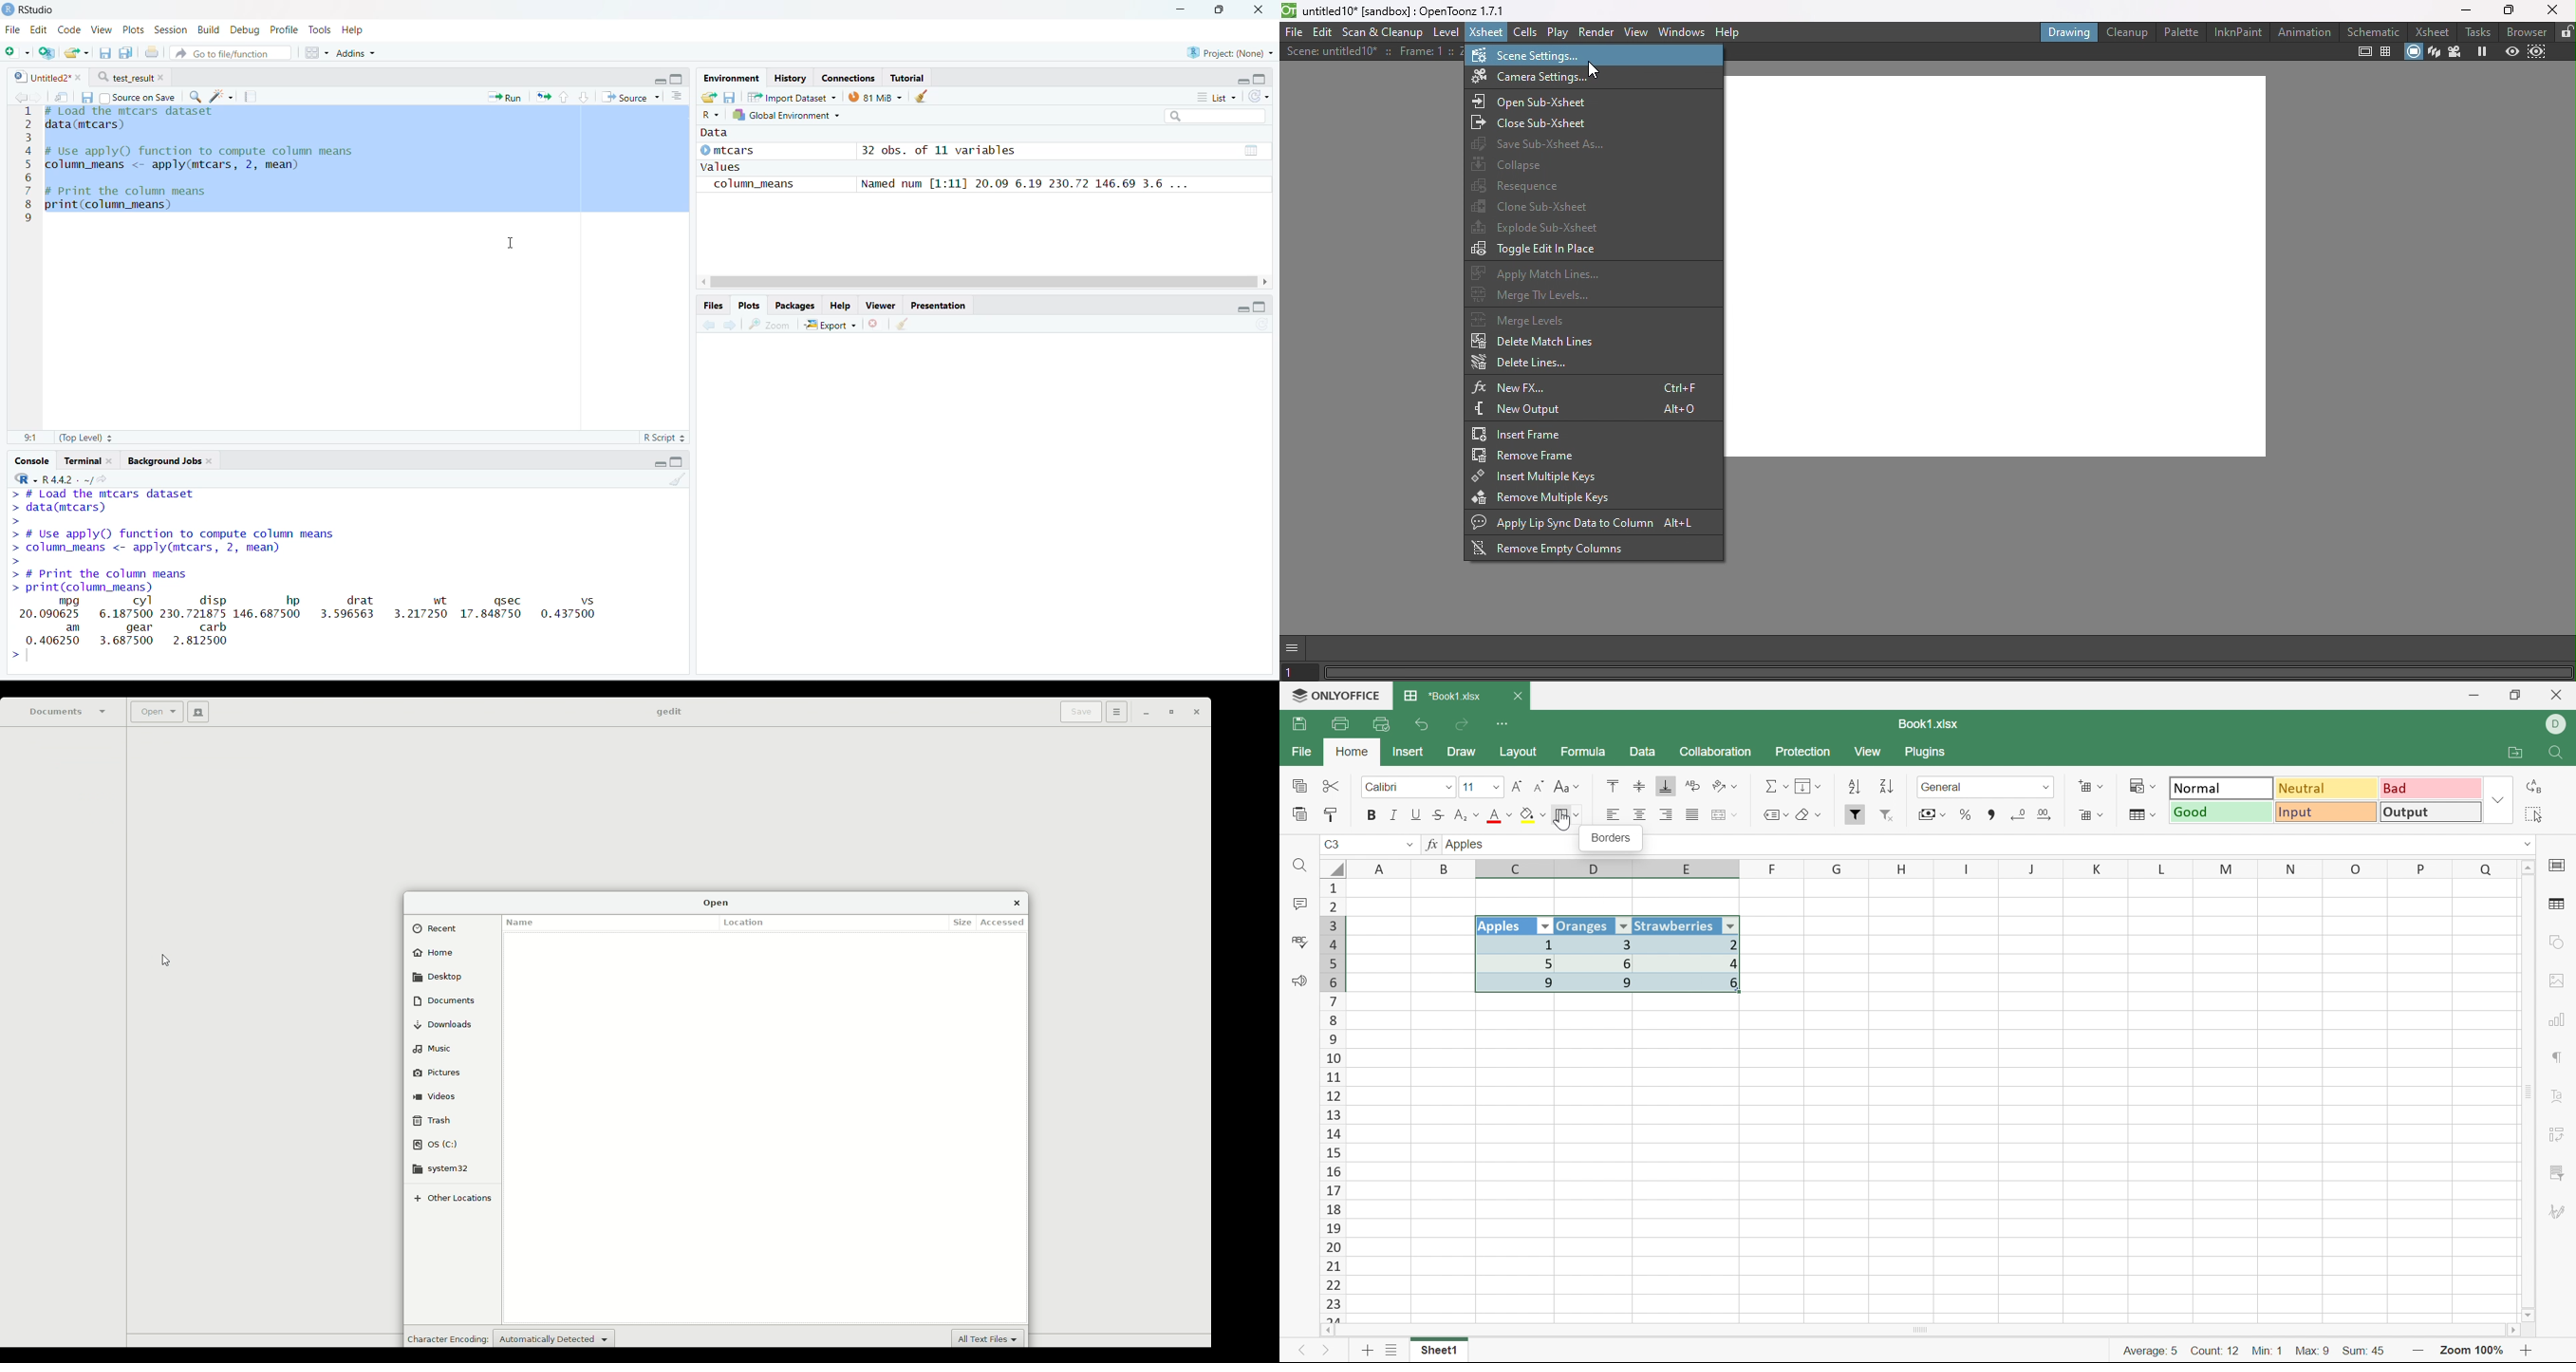  What do you see at coordinates (1902, 869) in the screenshot?
I see `H` at bounding box center [1902, 869].